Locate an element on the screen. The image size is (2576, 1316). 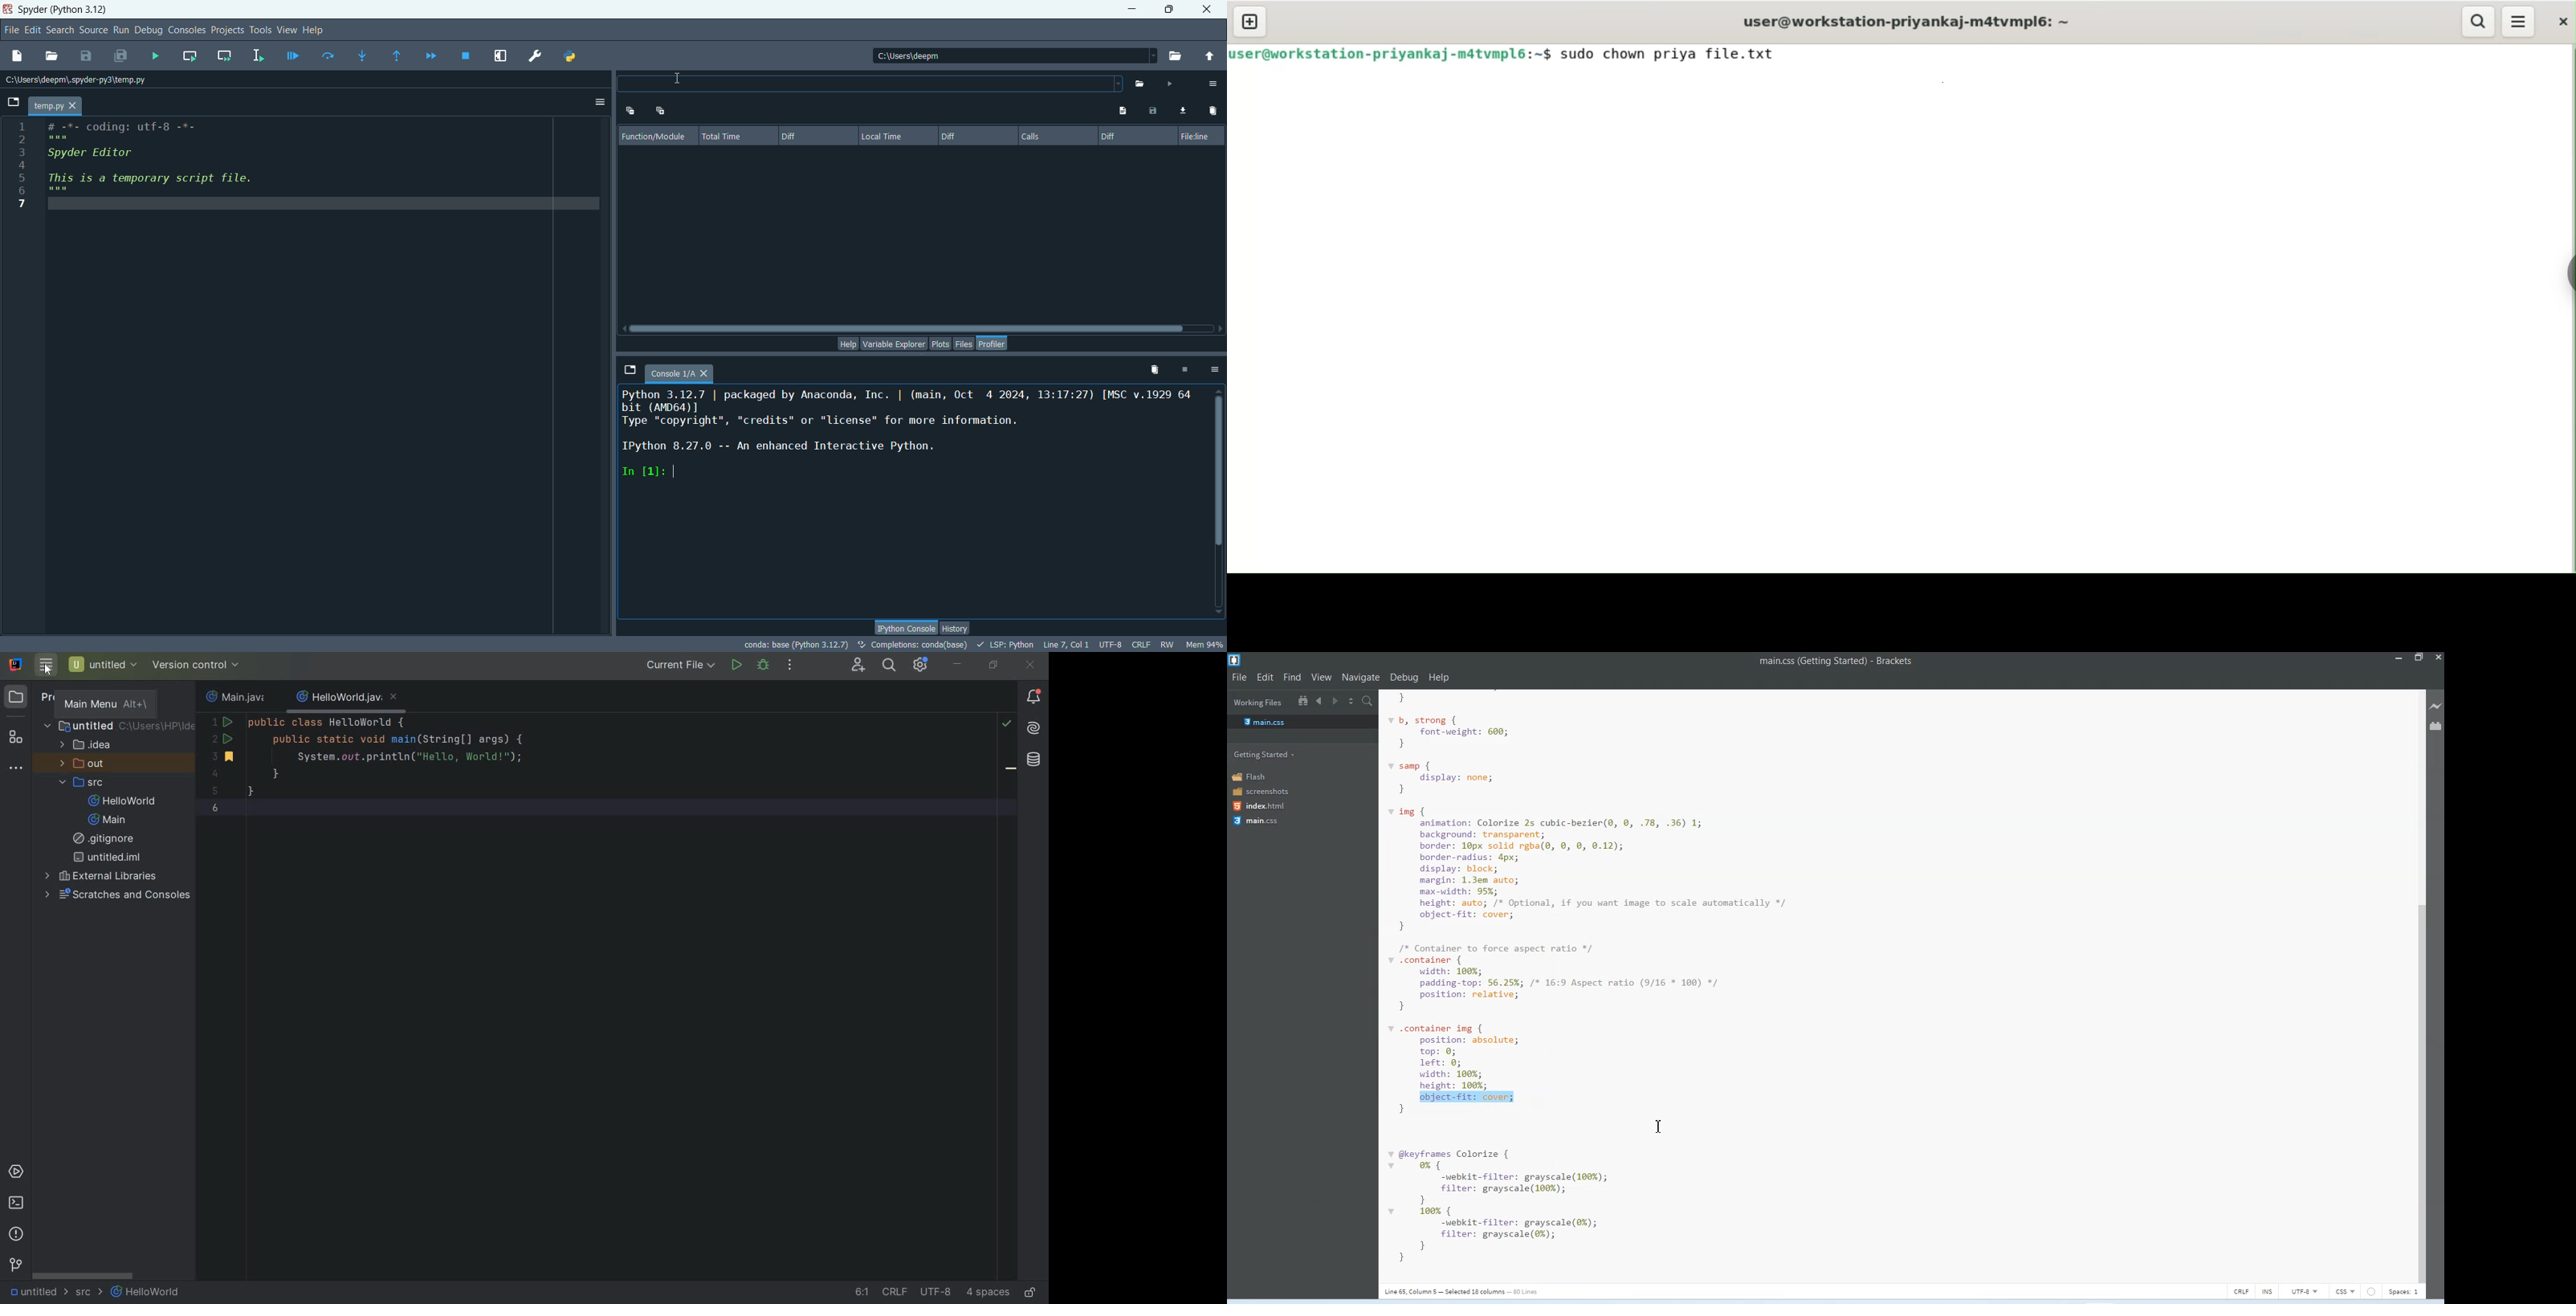
expand one level up is located at coordinates (630, 111).